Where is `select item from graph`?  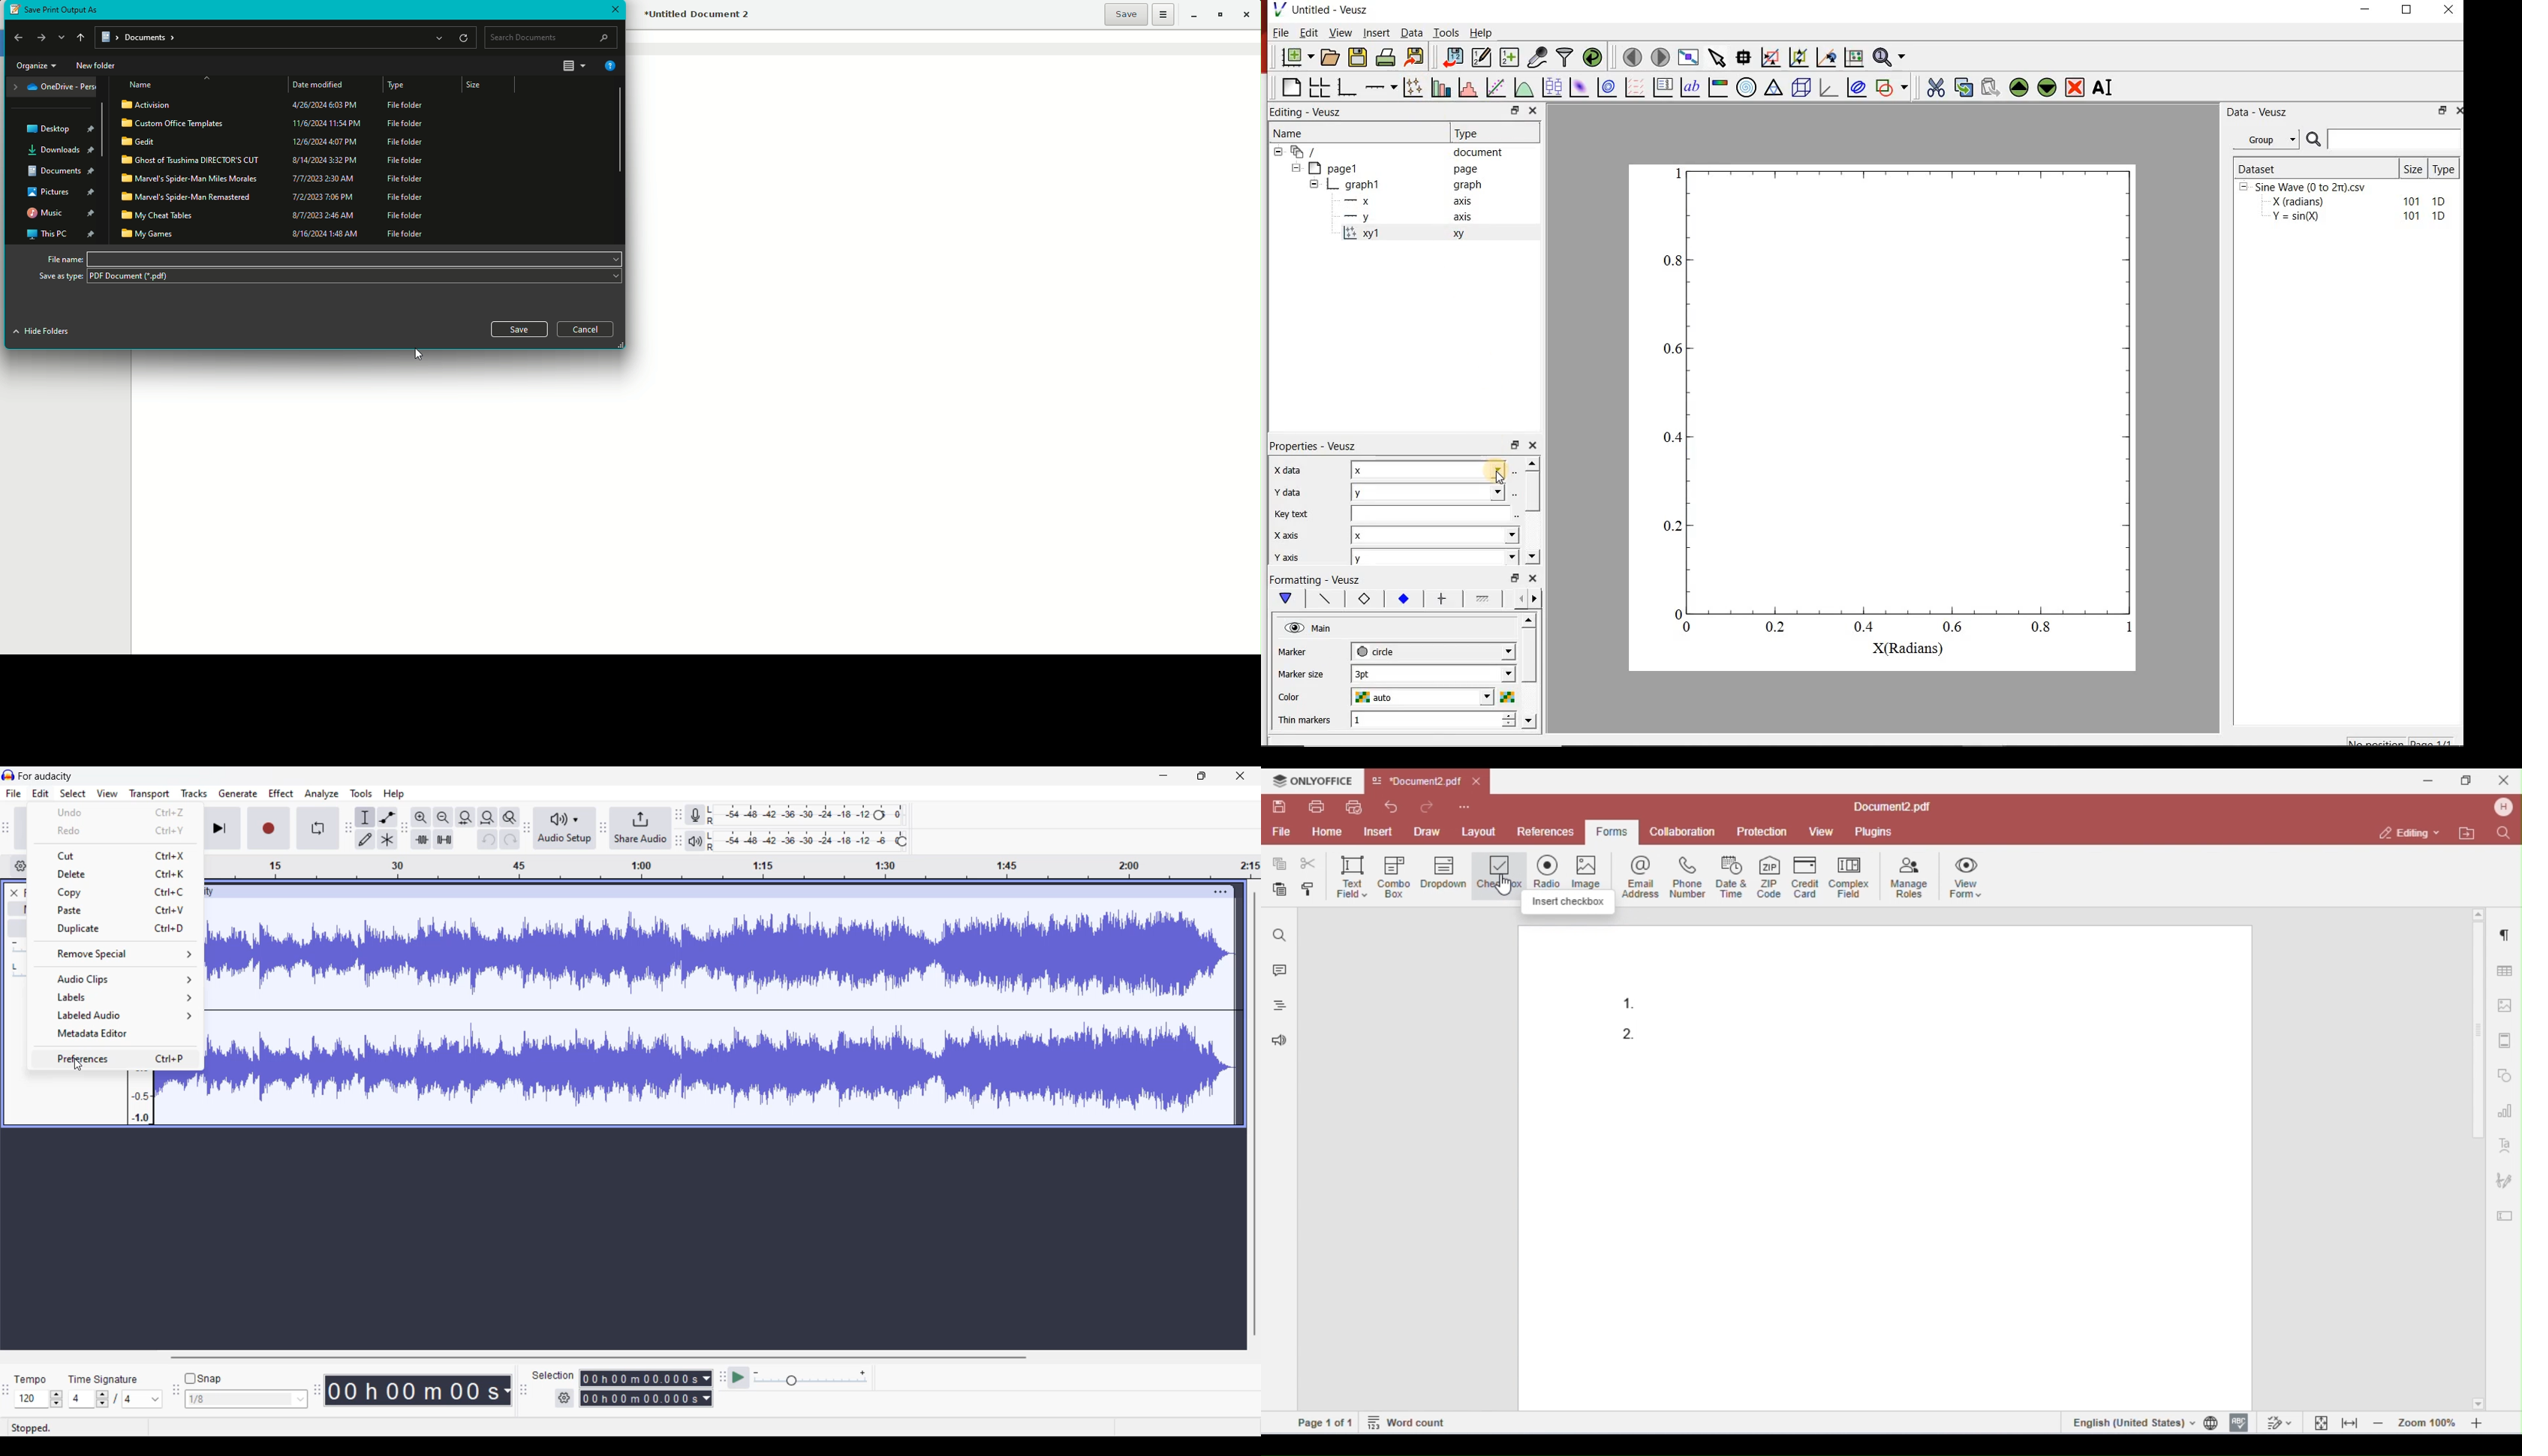
select item from graph is located at coordinates (1718, 56).